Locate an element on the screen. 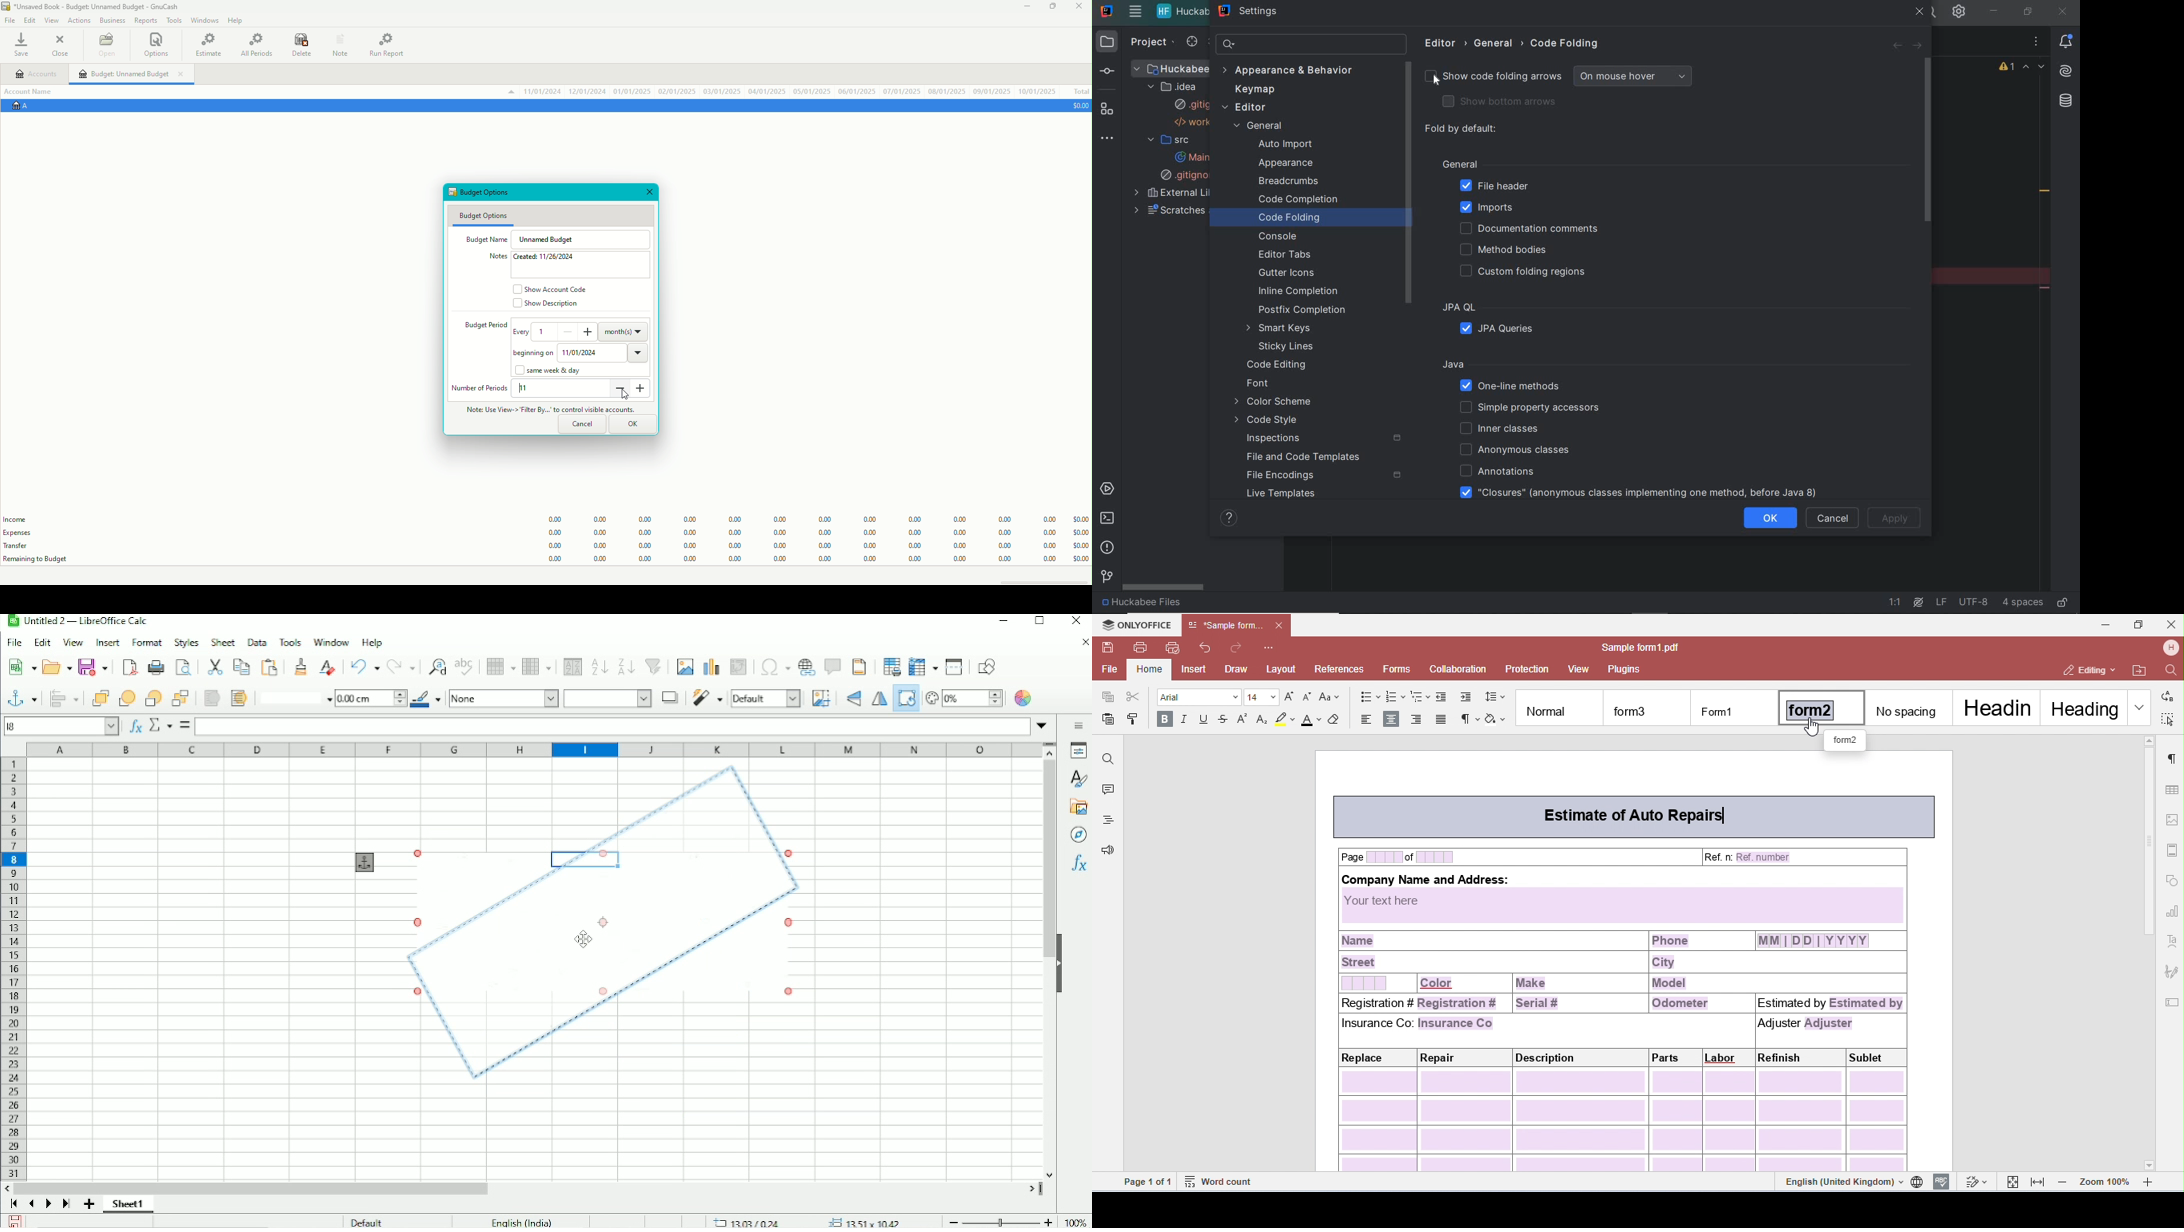 Image resolution: width=2184 pixels, height=1232 pixels. inspections is located at coordinates (1273, 439).